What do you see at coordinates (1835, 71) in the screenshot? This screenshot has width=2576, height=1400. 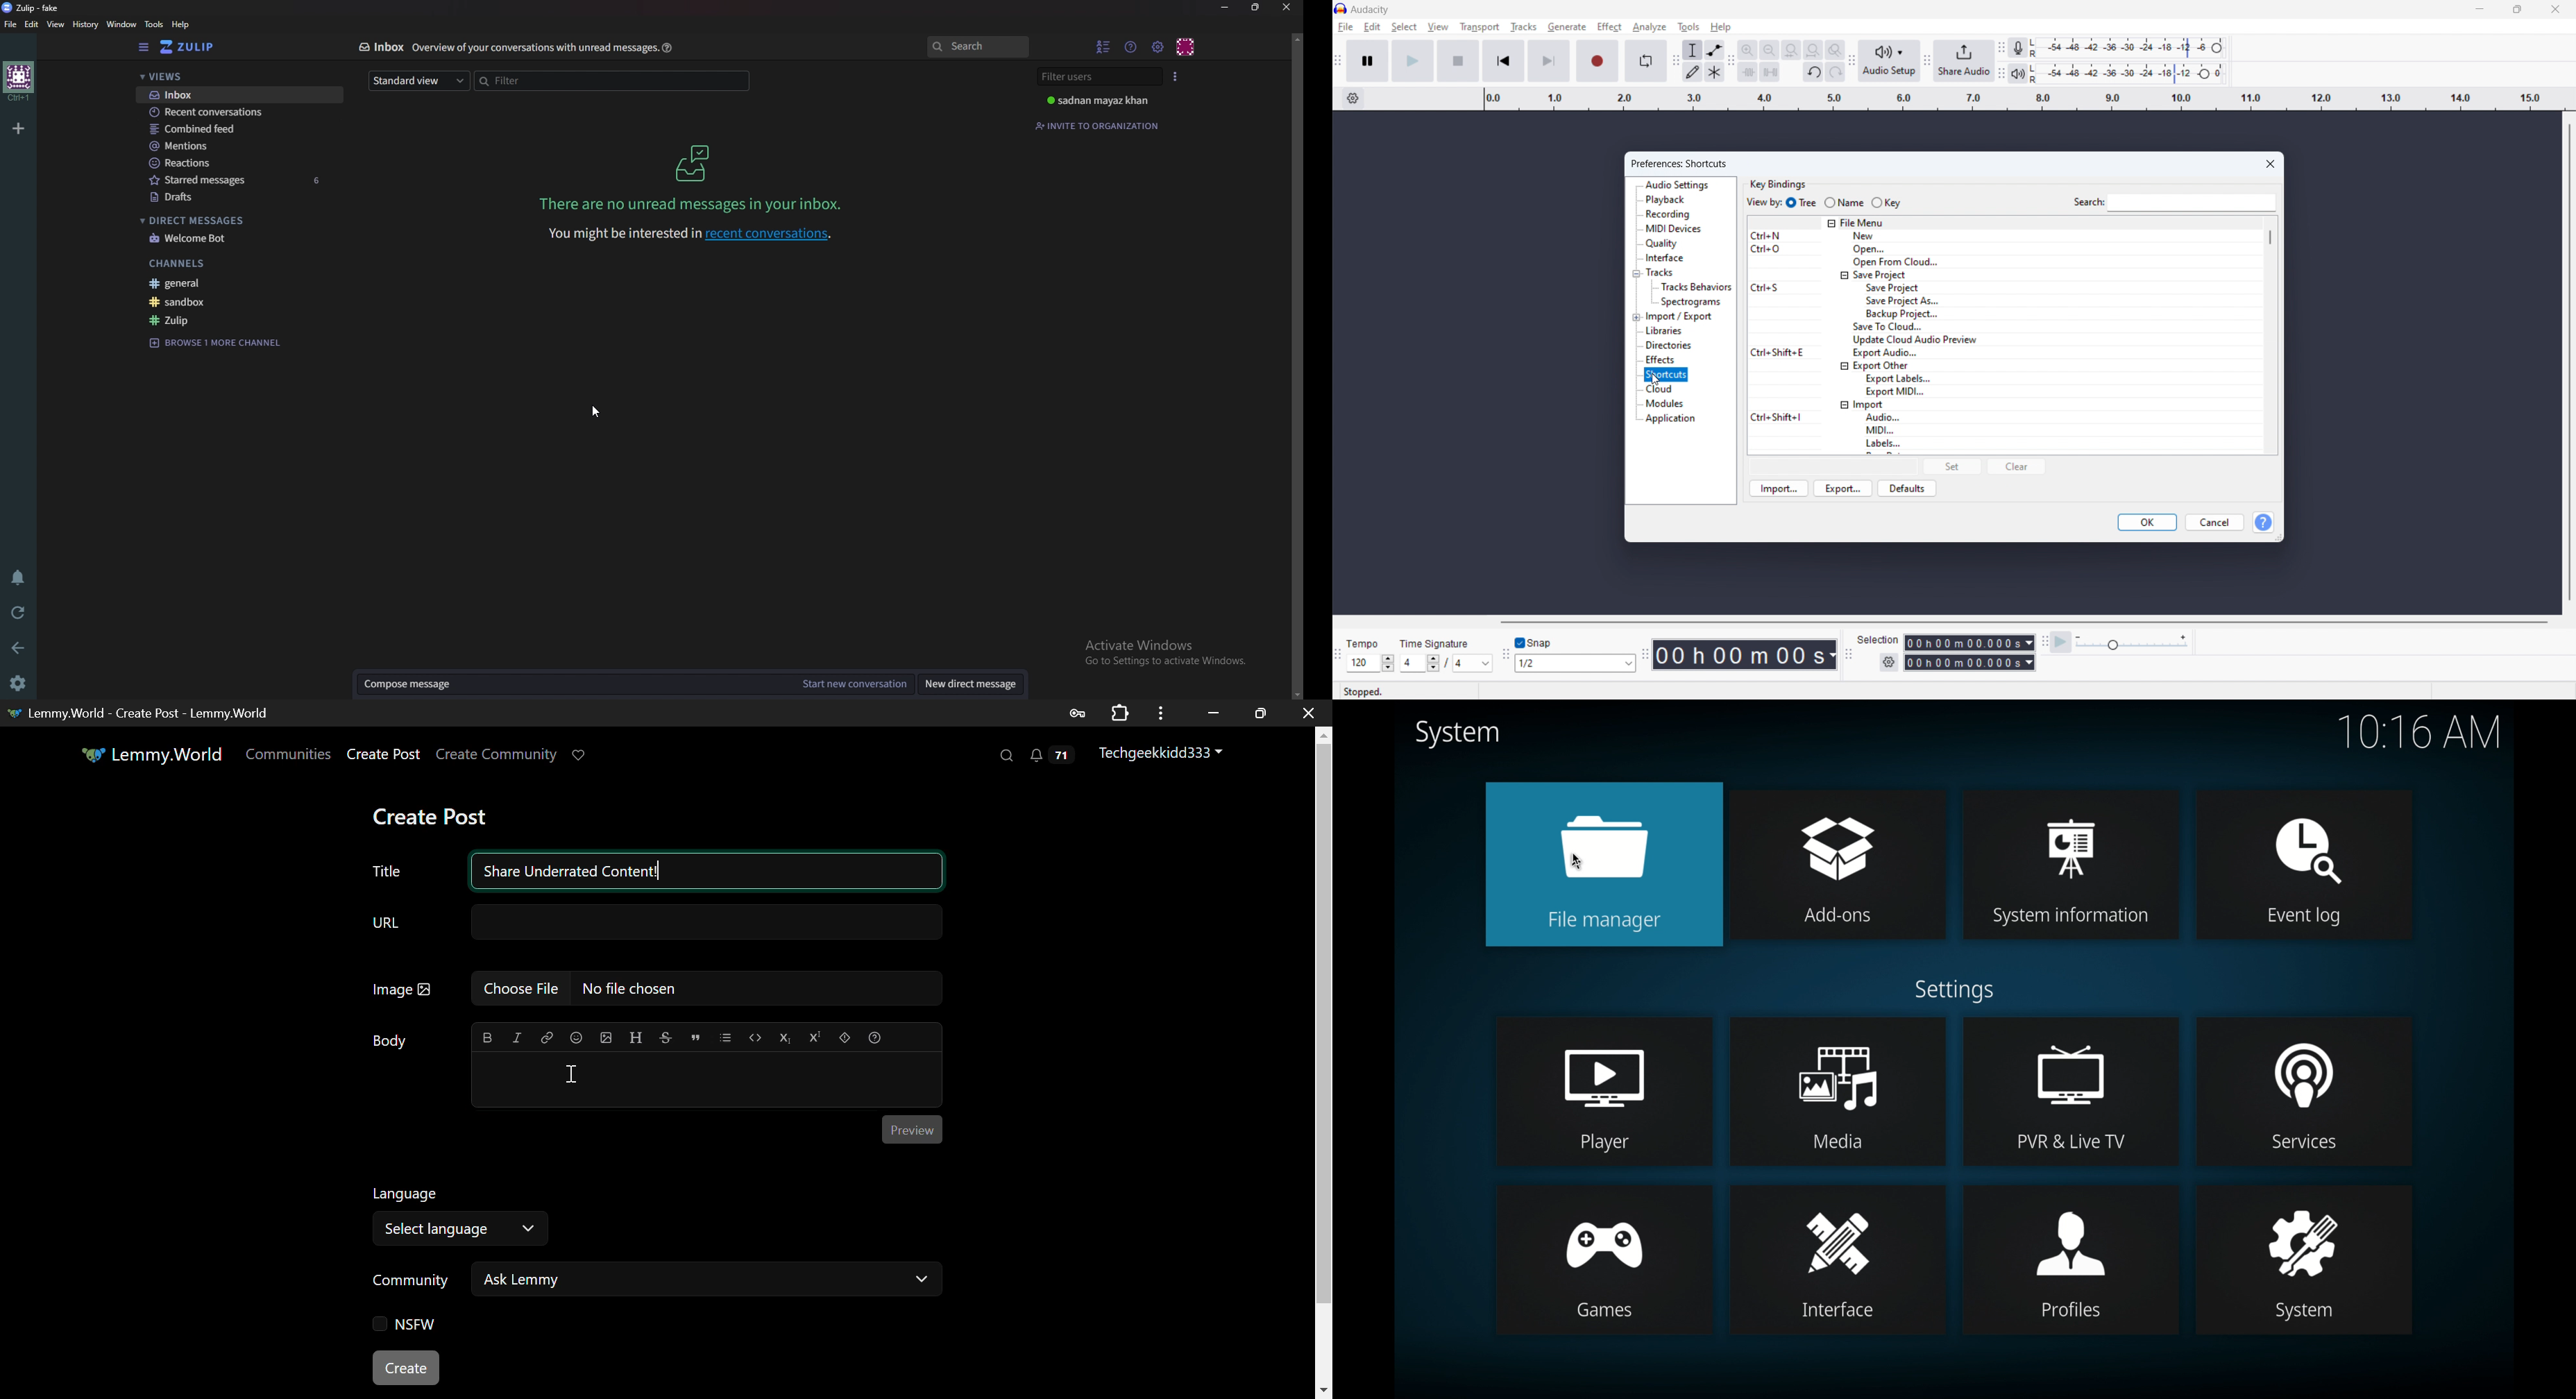 I see `redo` at bounding box center [1835, 71].